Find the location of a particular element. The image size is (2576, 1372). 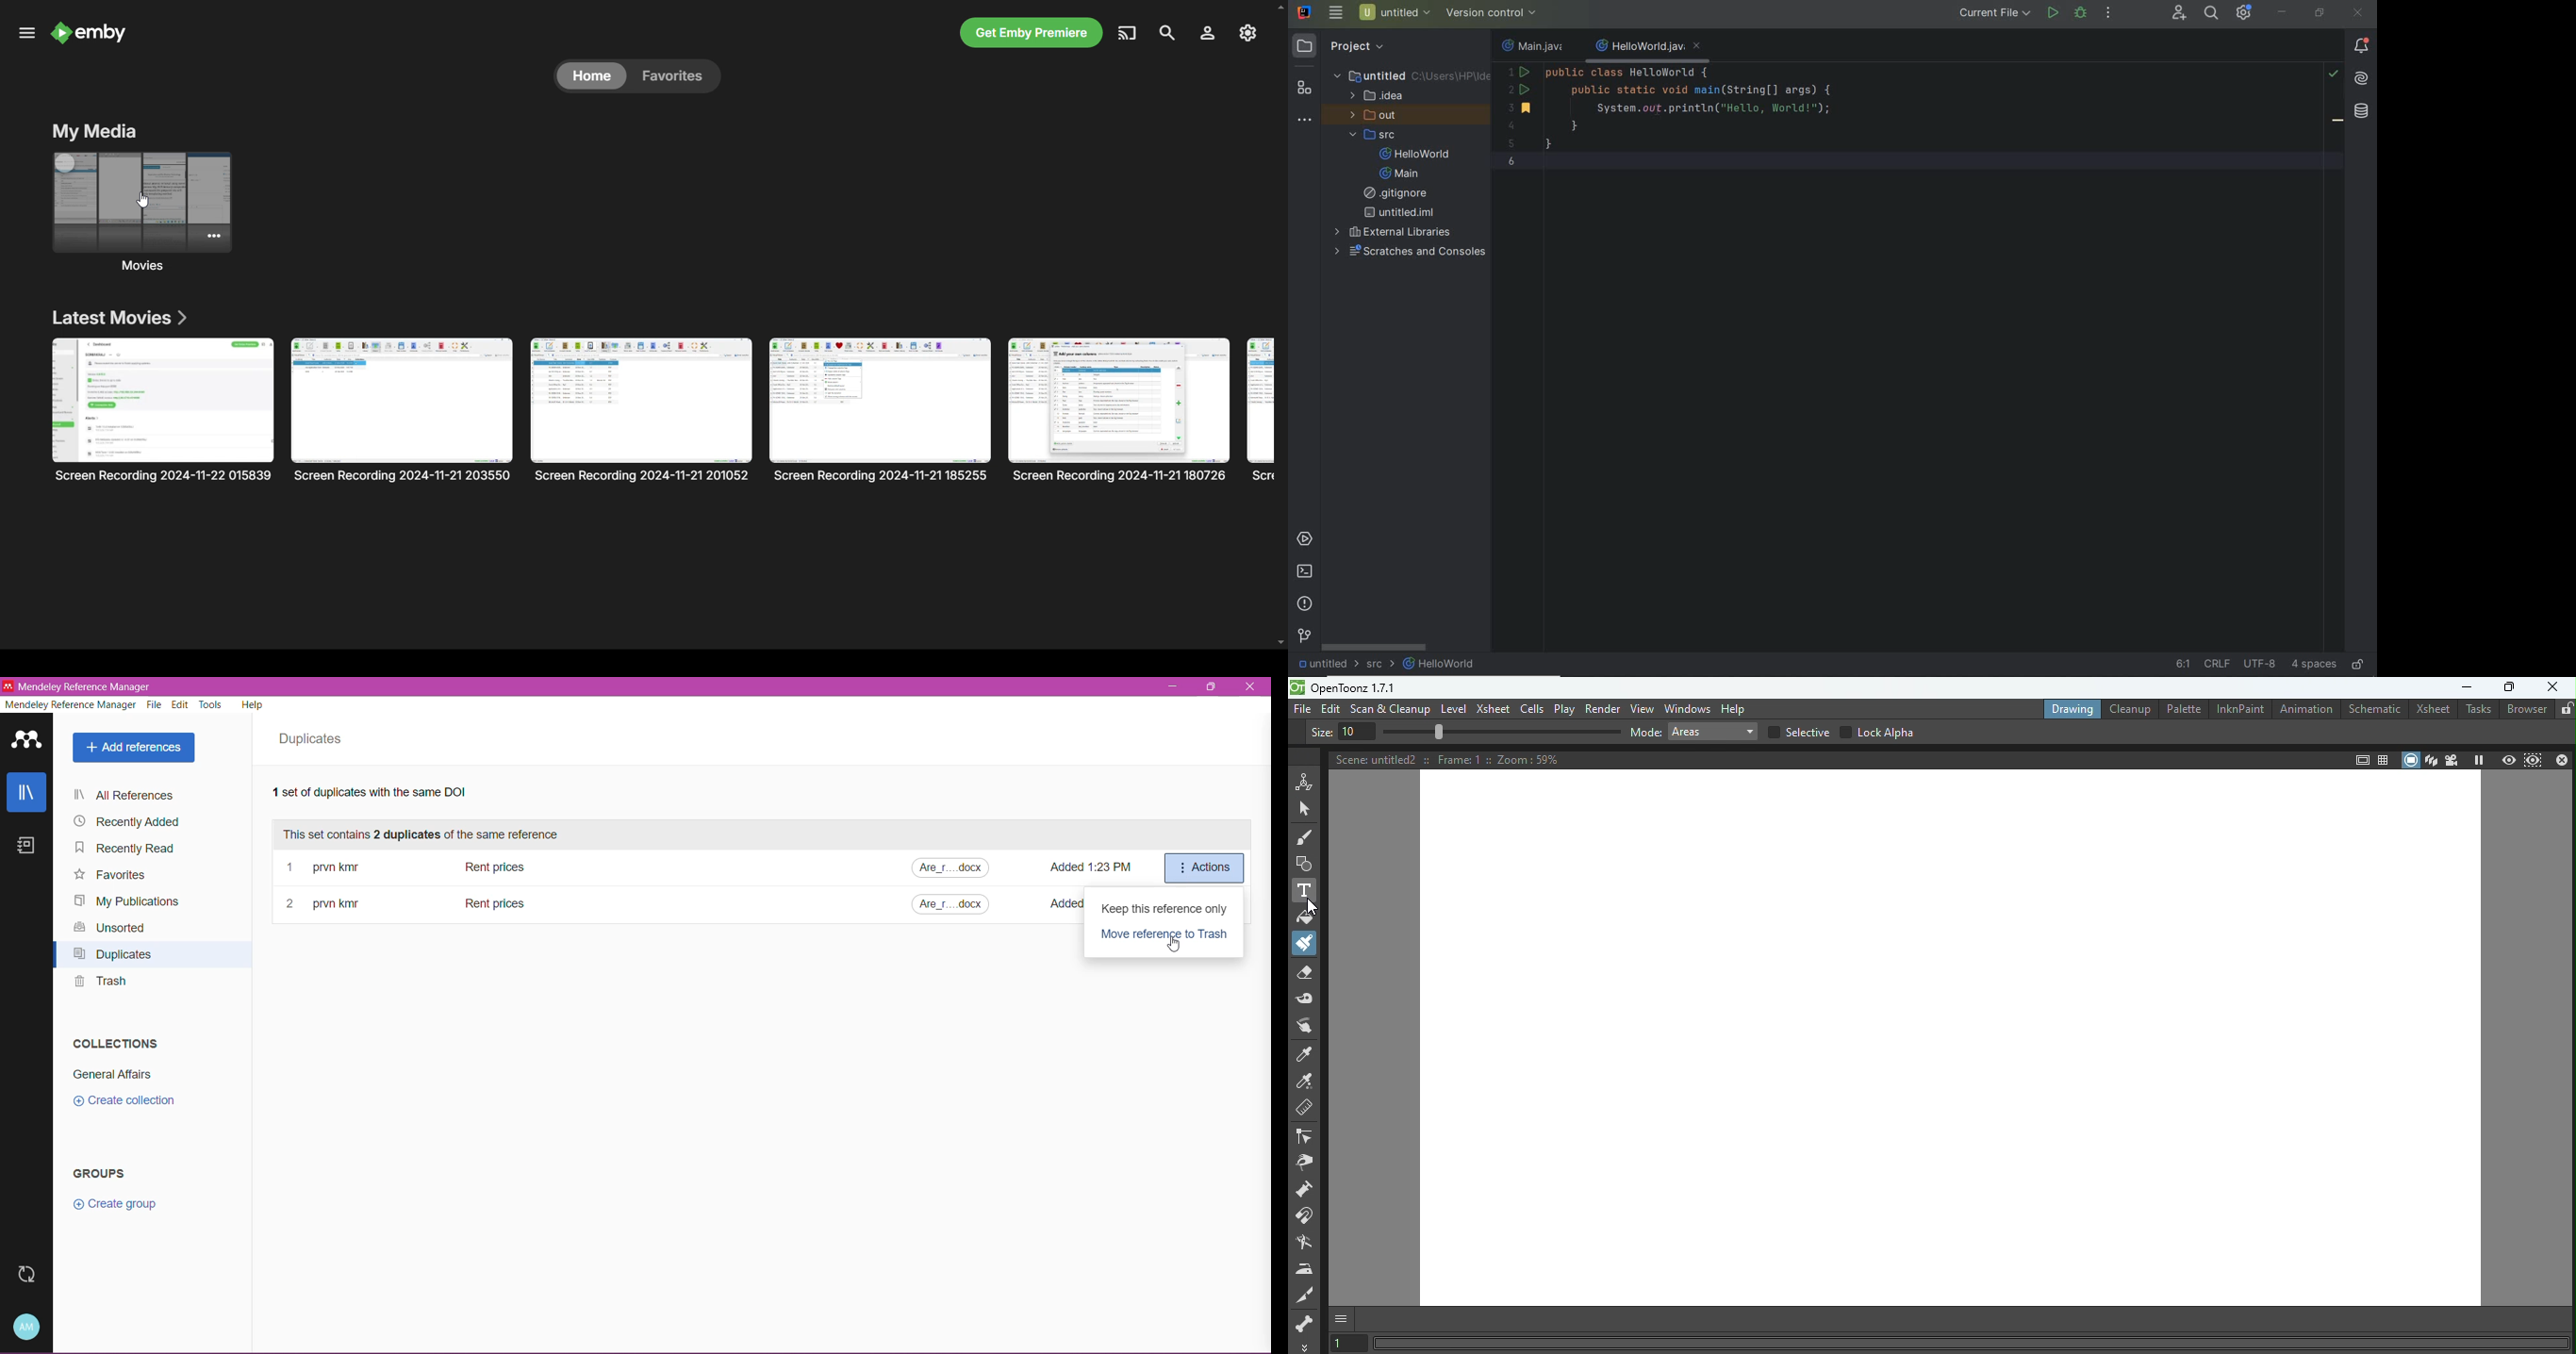

Close is located at coordinates (1253, 688).